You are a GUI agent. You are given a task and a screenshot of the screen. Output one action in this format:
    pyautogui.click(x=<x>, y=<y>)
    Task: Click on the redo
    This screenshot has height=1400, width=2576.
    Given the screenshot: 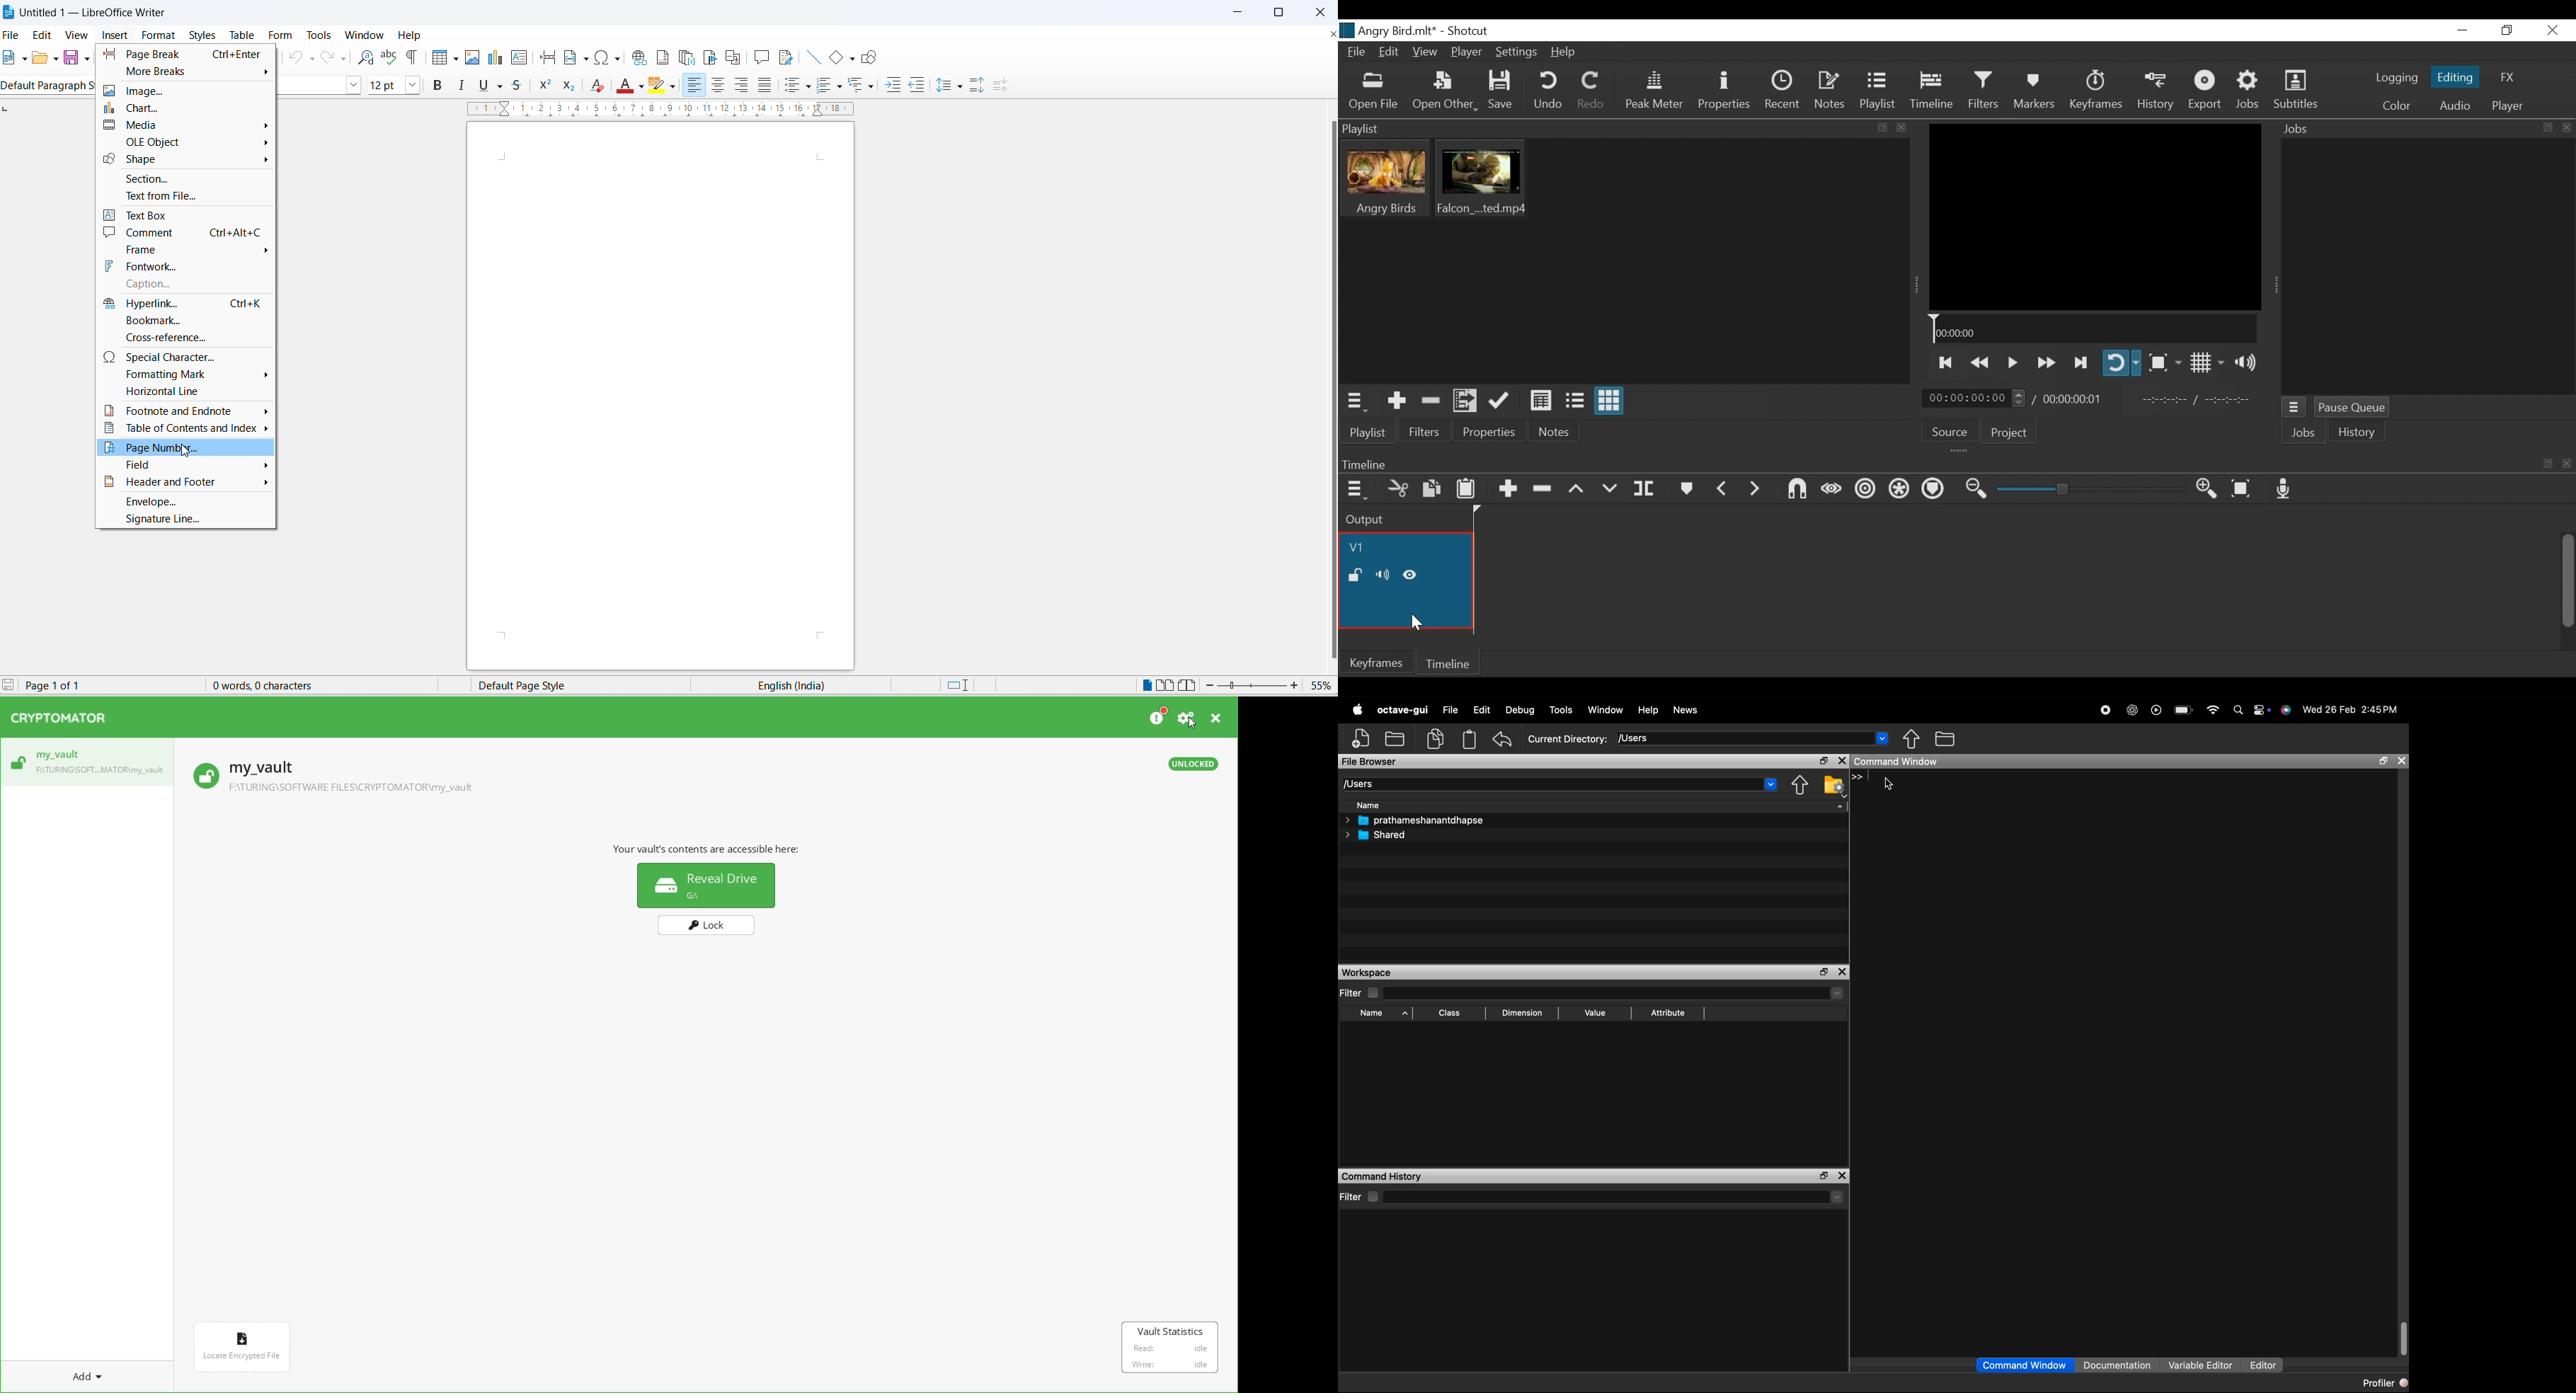 What is the action you would take?
    pyautogui.click(x=326, y=59)
    